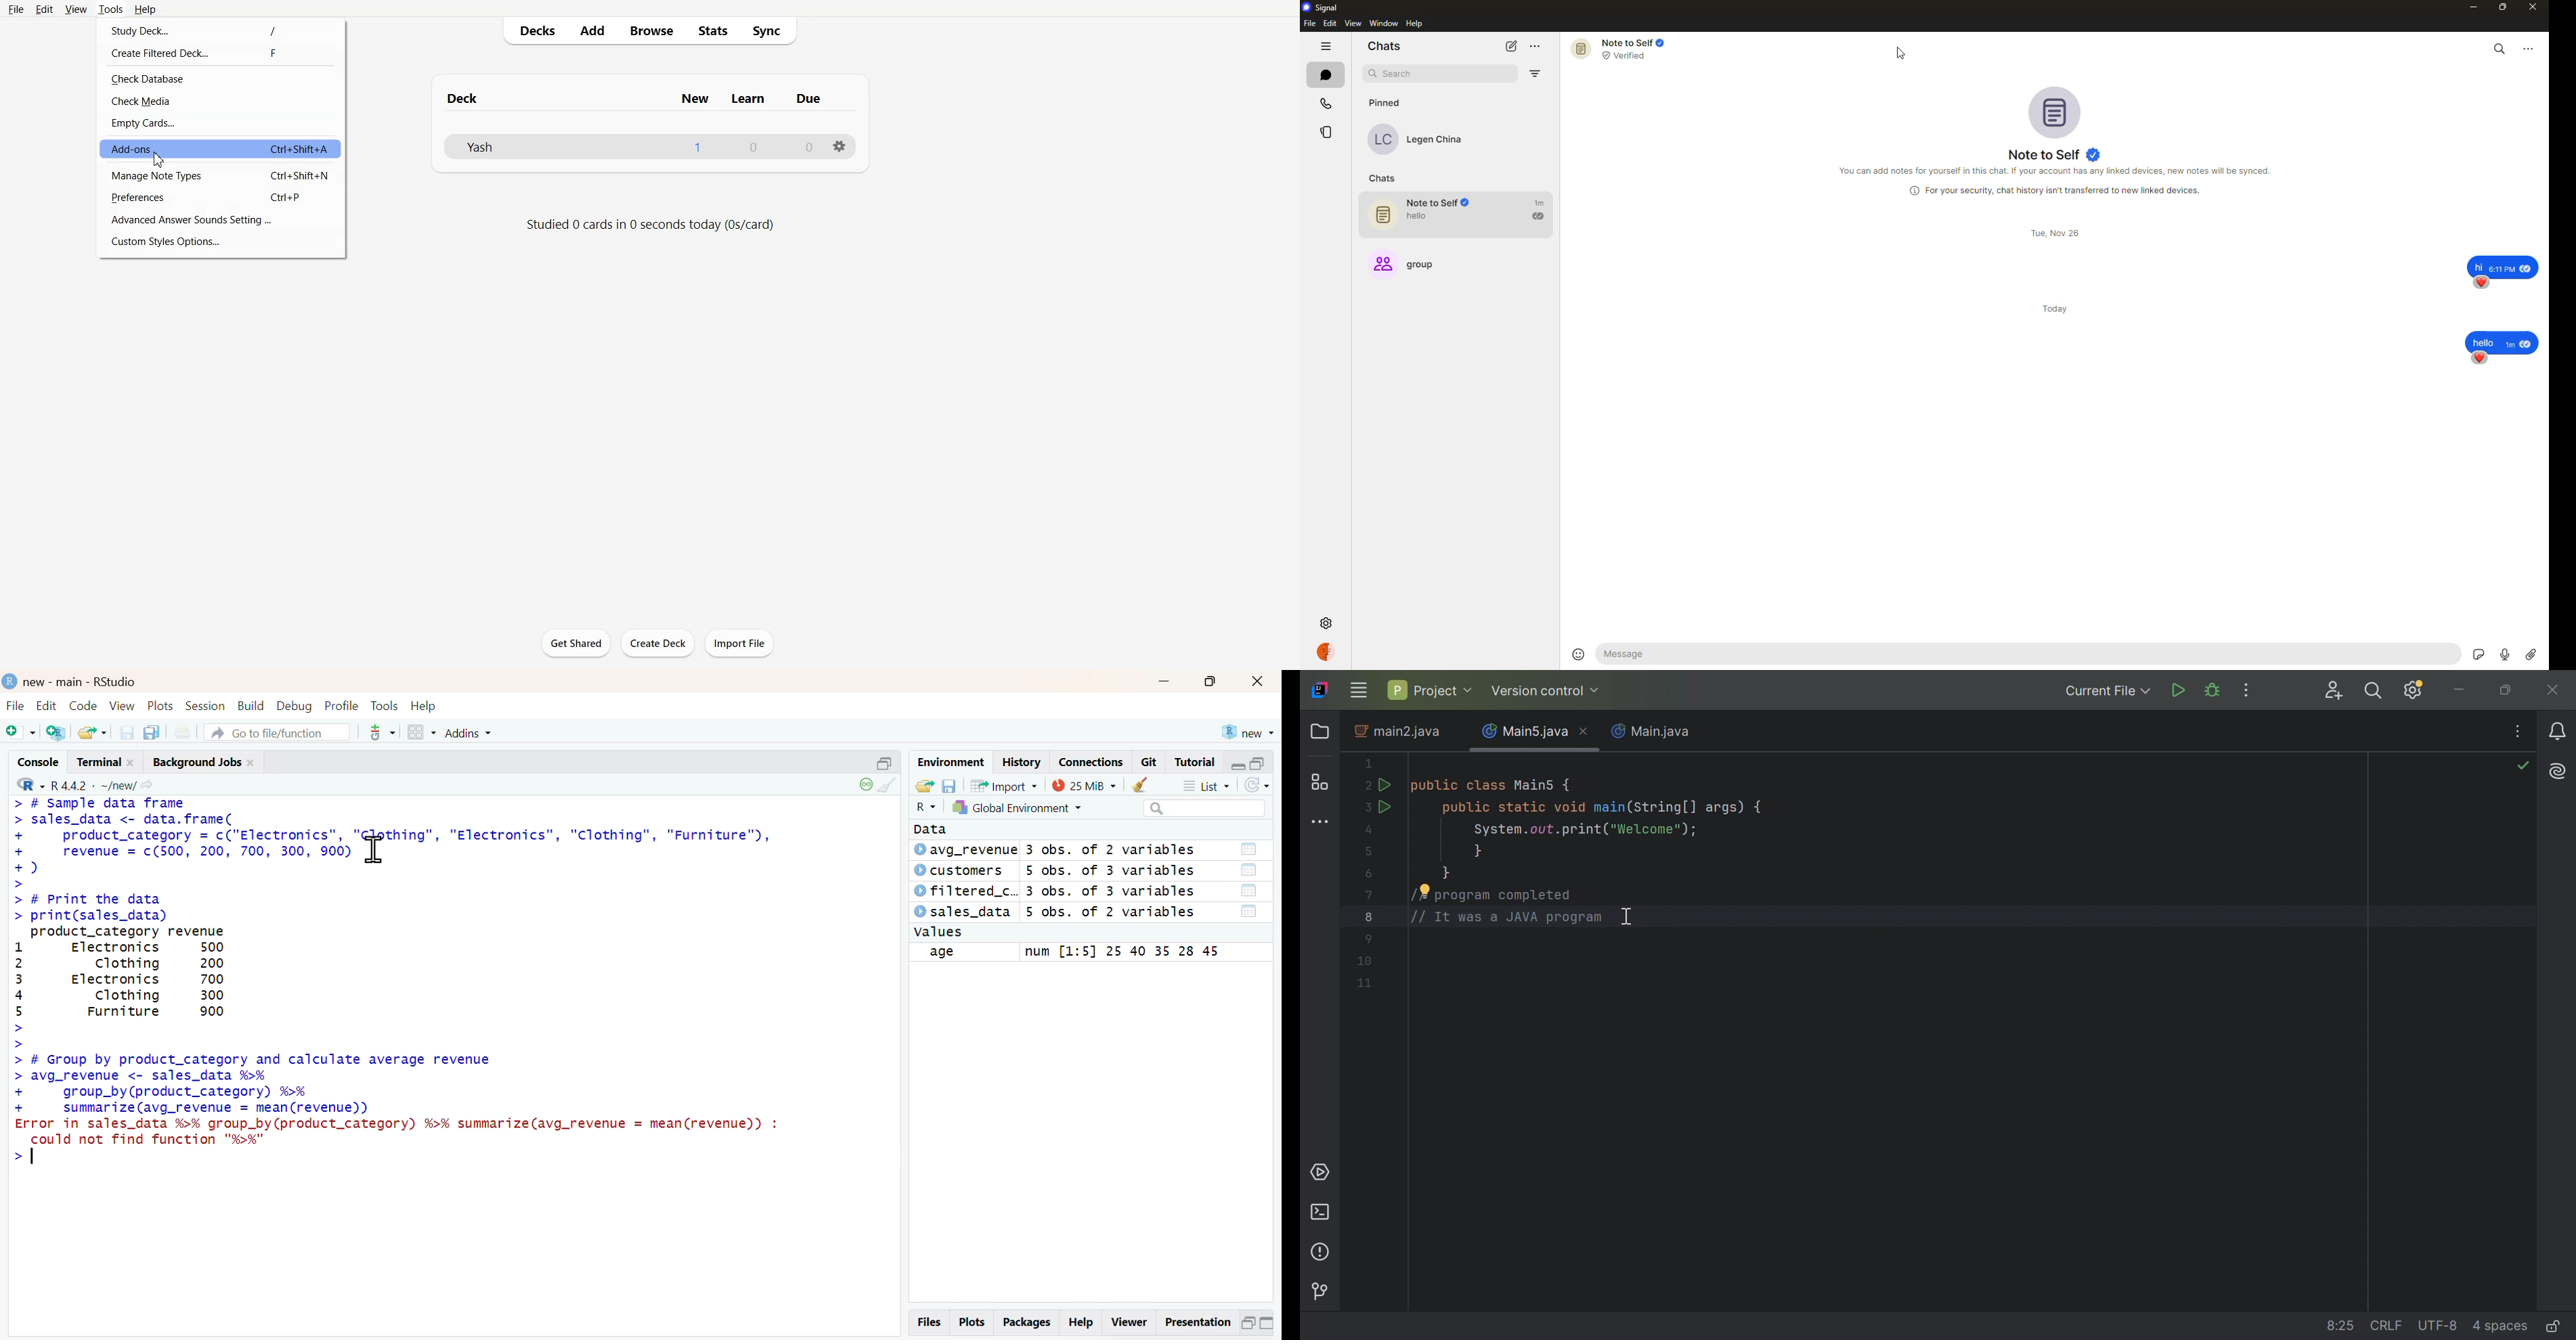 The width and height of the screenshot is (2576, 1344). I want to click on studied 0 cards in 0 seconds today (0s/card), so click(651, 225).